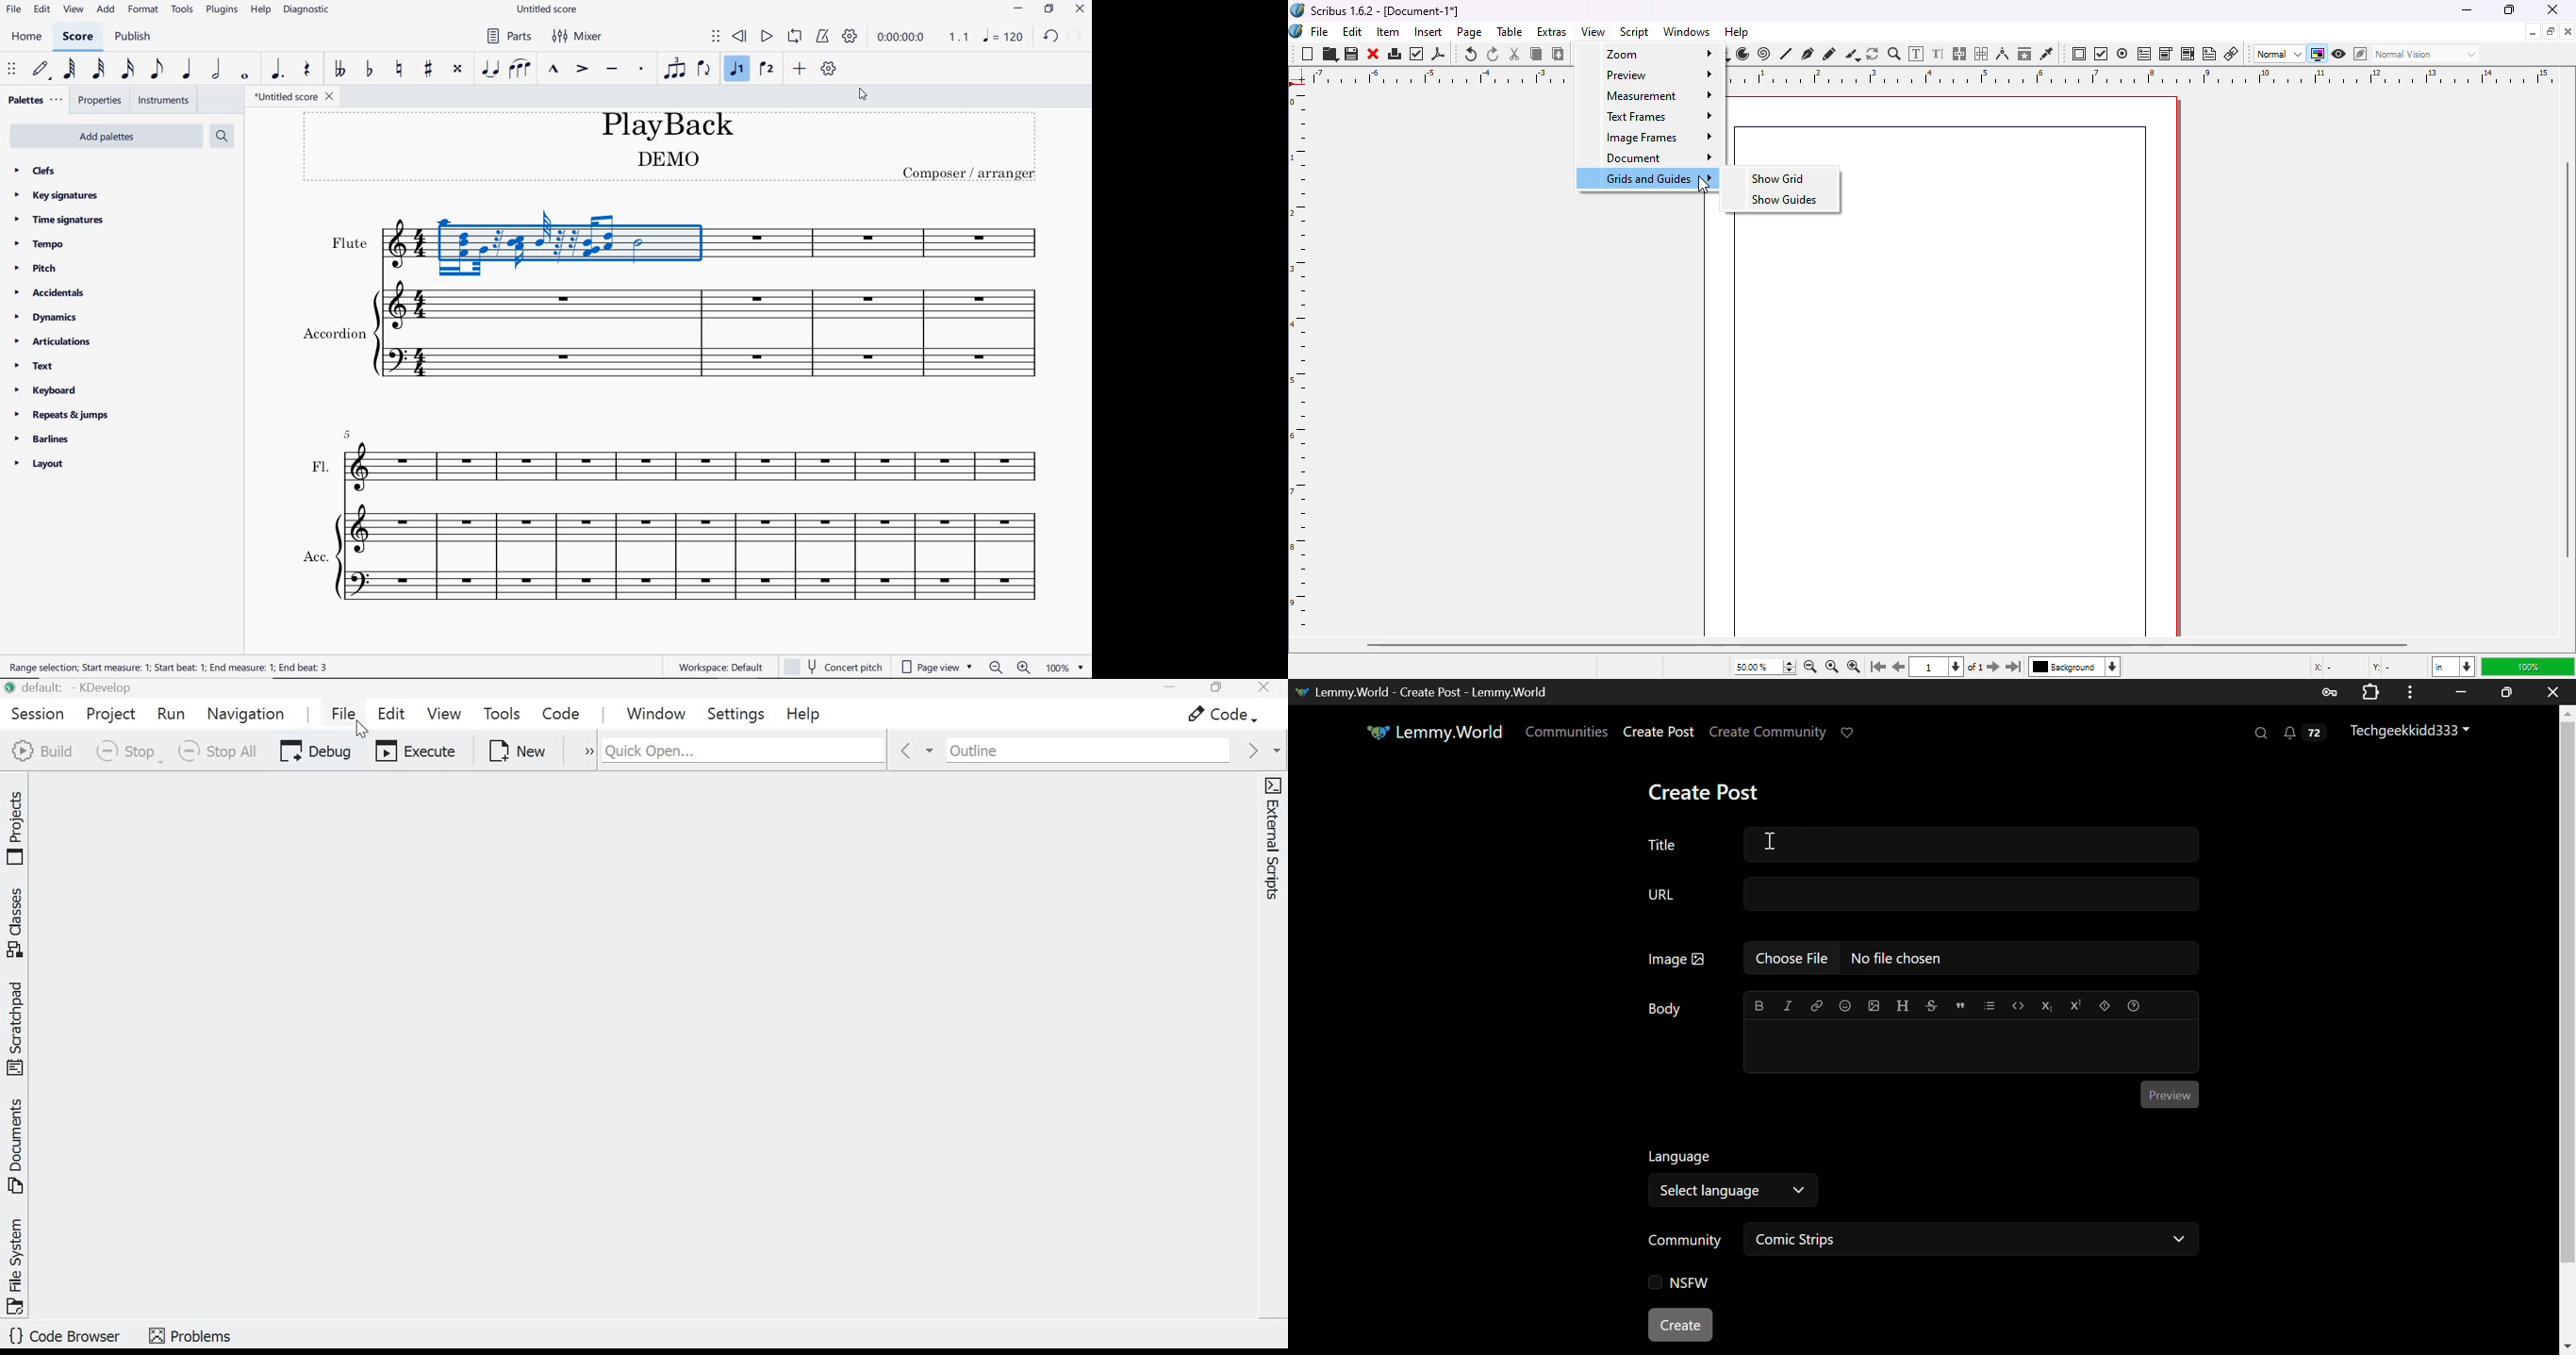 The image size is (2576, 1372). What do you see at coordinates (1919, 957) in the screenshot?
I see `Image Field` at bounding box center [1919, 957].